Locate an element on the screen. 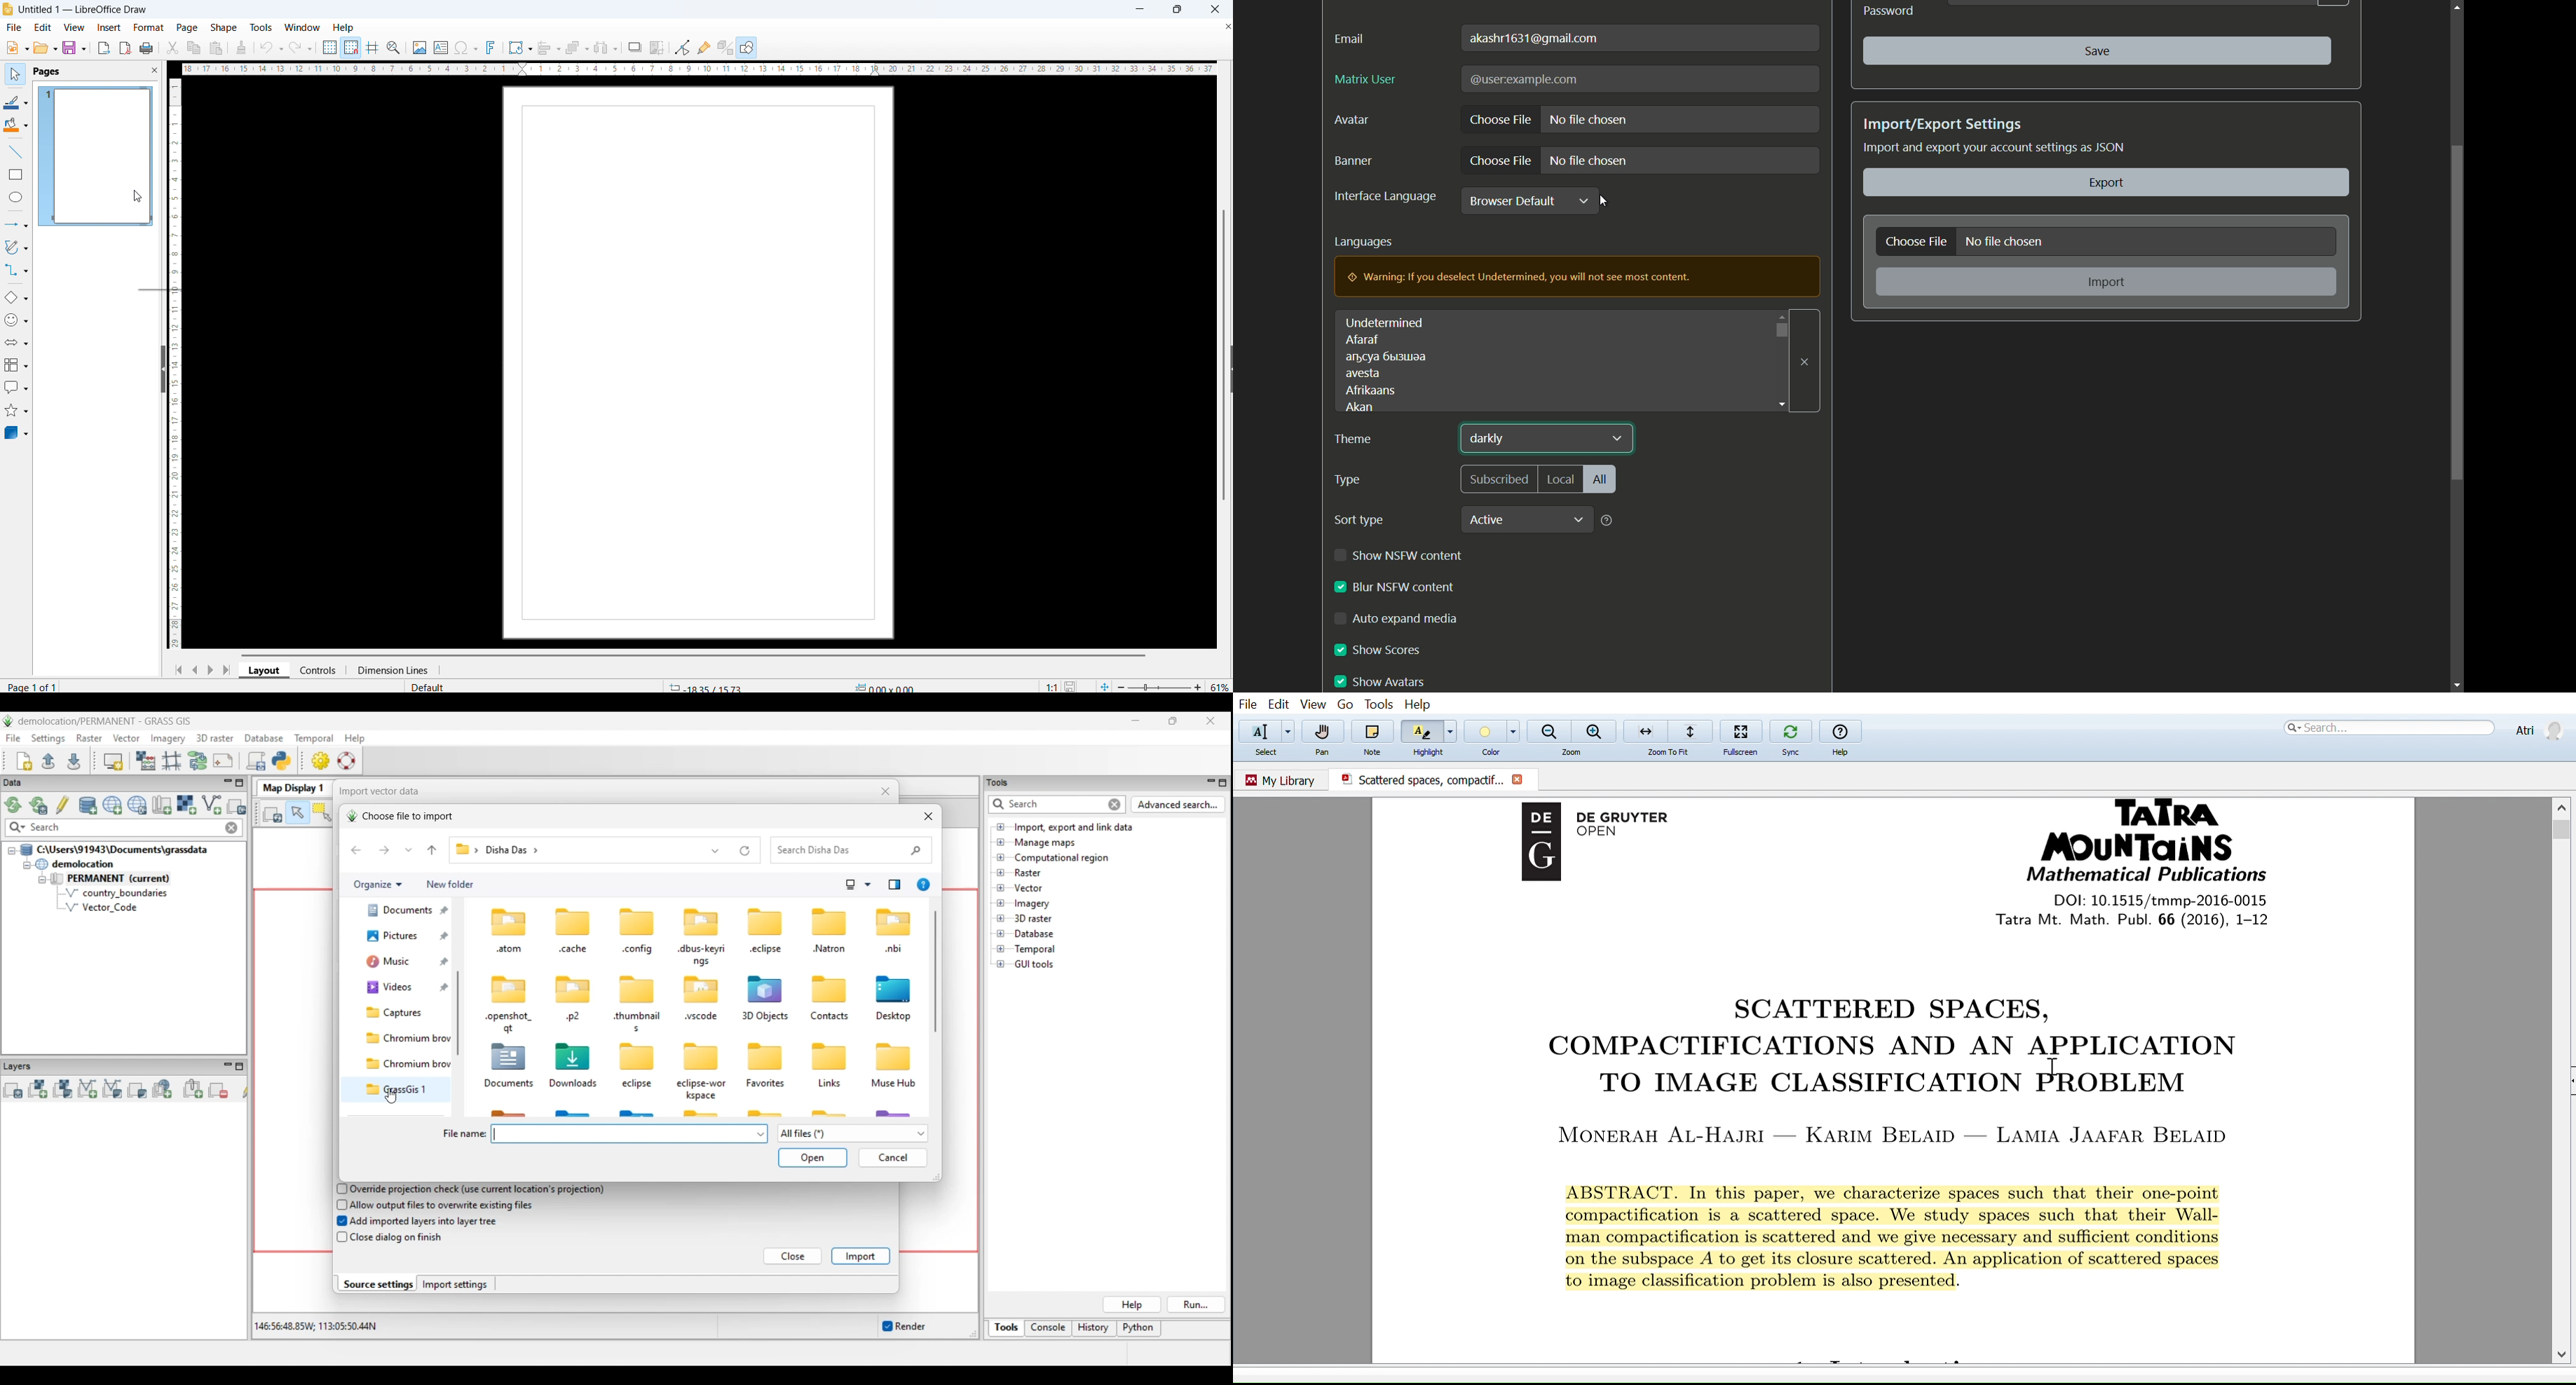  toggle point edit mode is located at coordinates (682, 47).